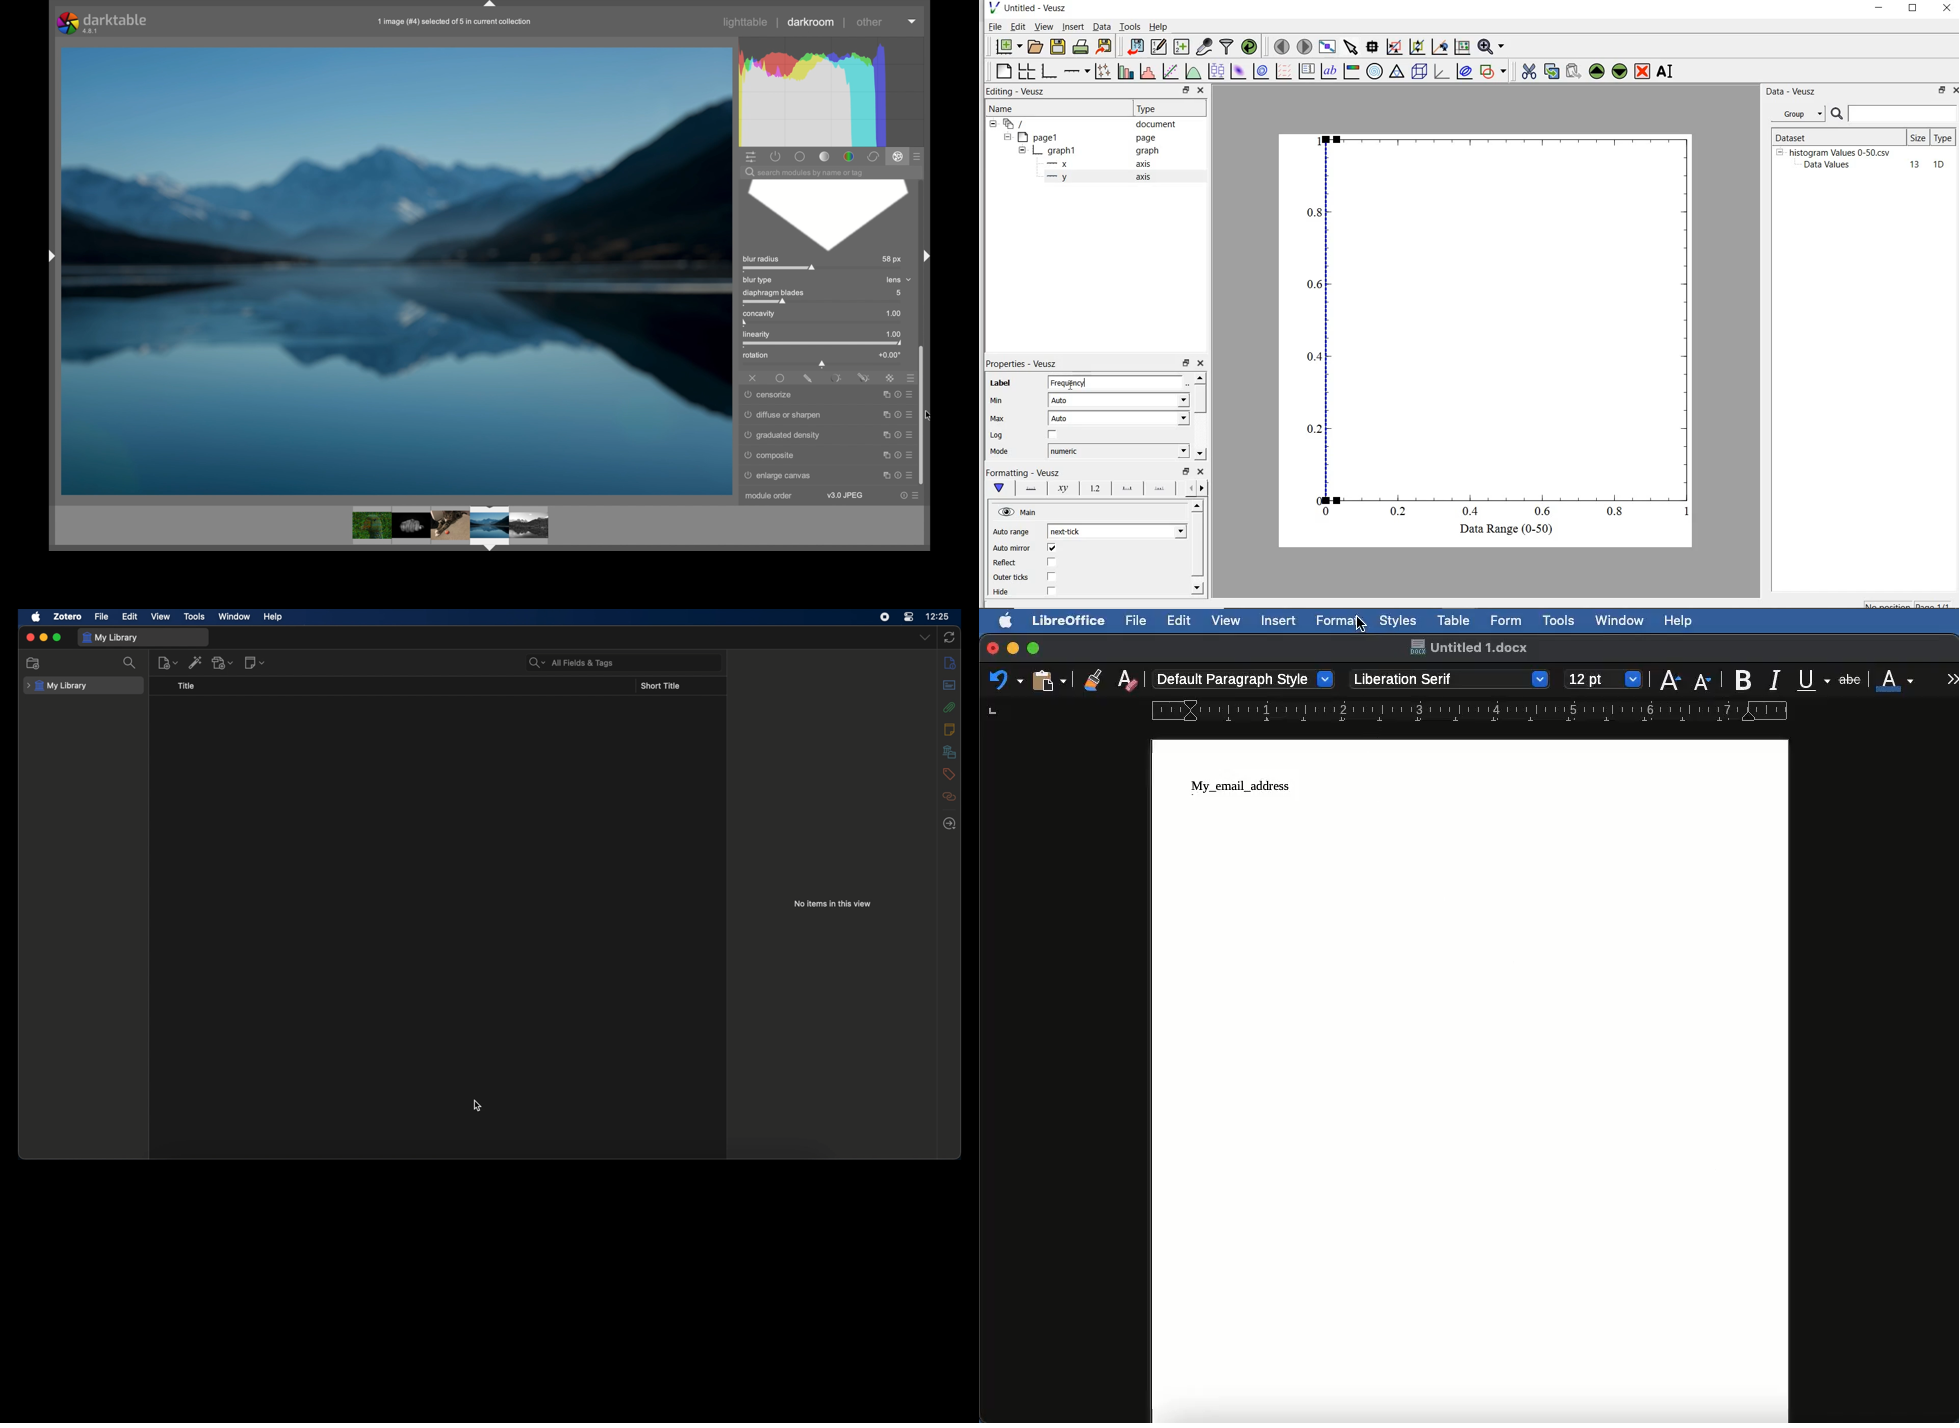 The height and width of the screenshot is (1428, 1960). What do you see at coordinates (993, 8) in the screenshot?
I see `veusz logo` at bounding box center [993, 8].